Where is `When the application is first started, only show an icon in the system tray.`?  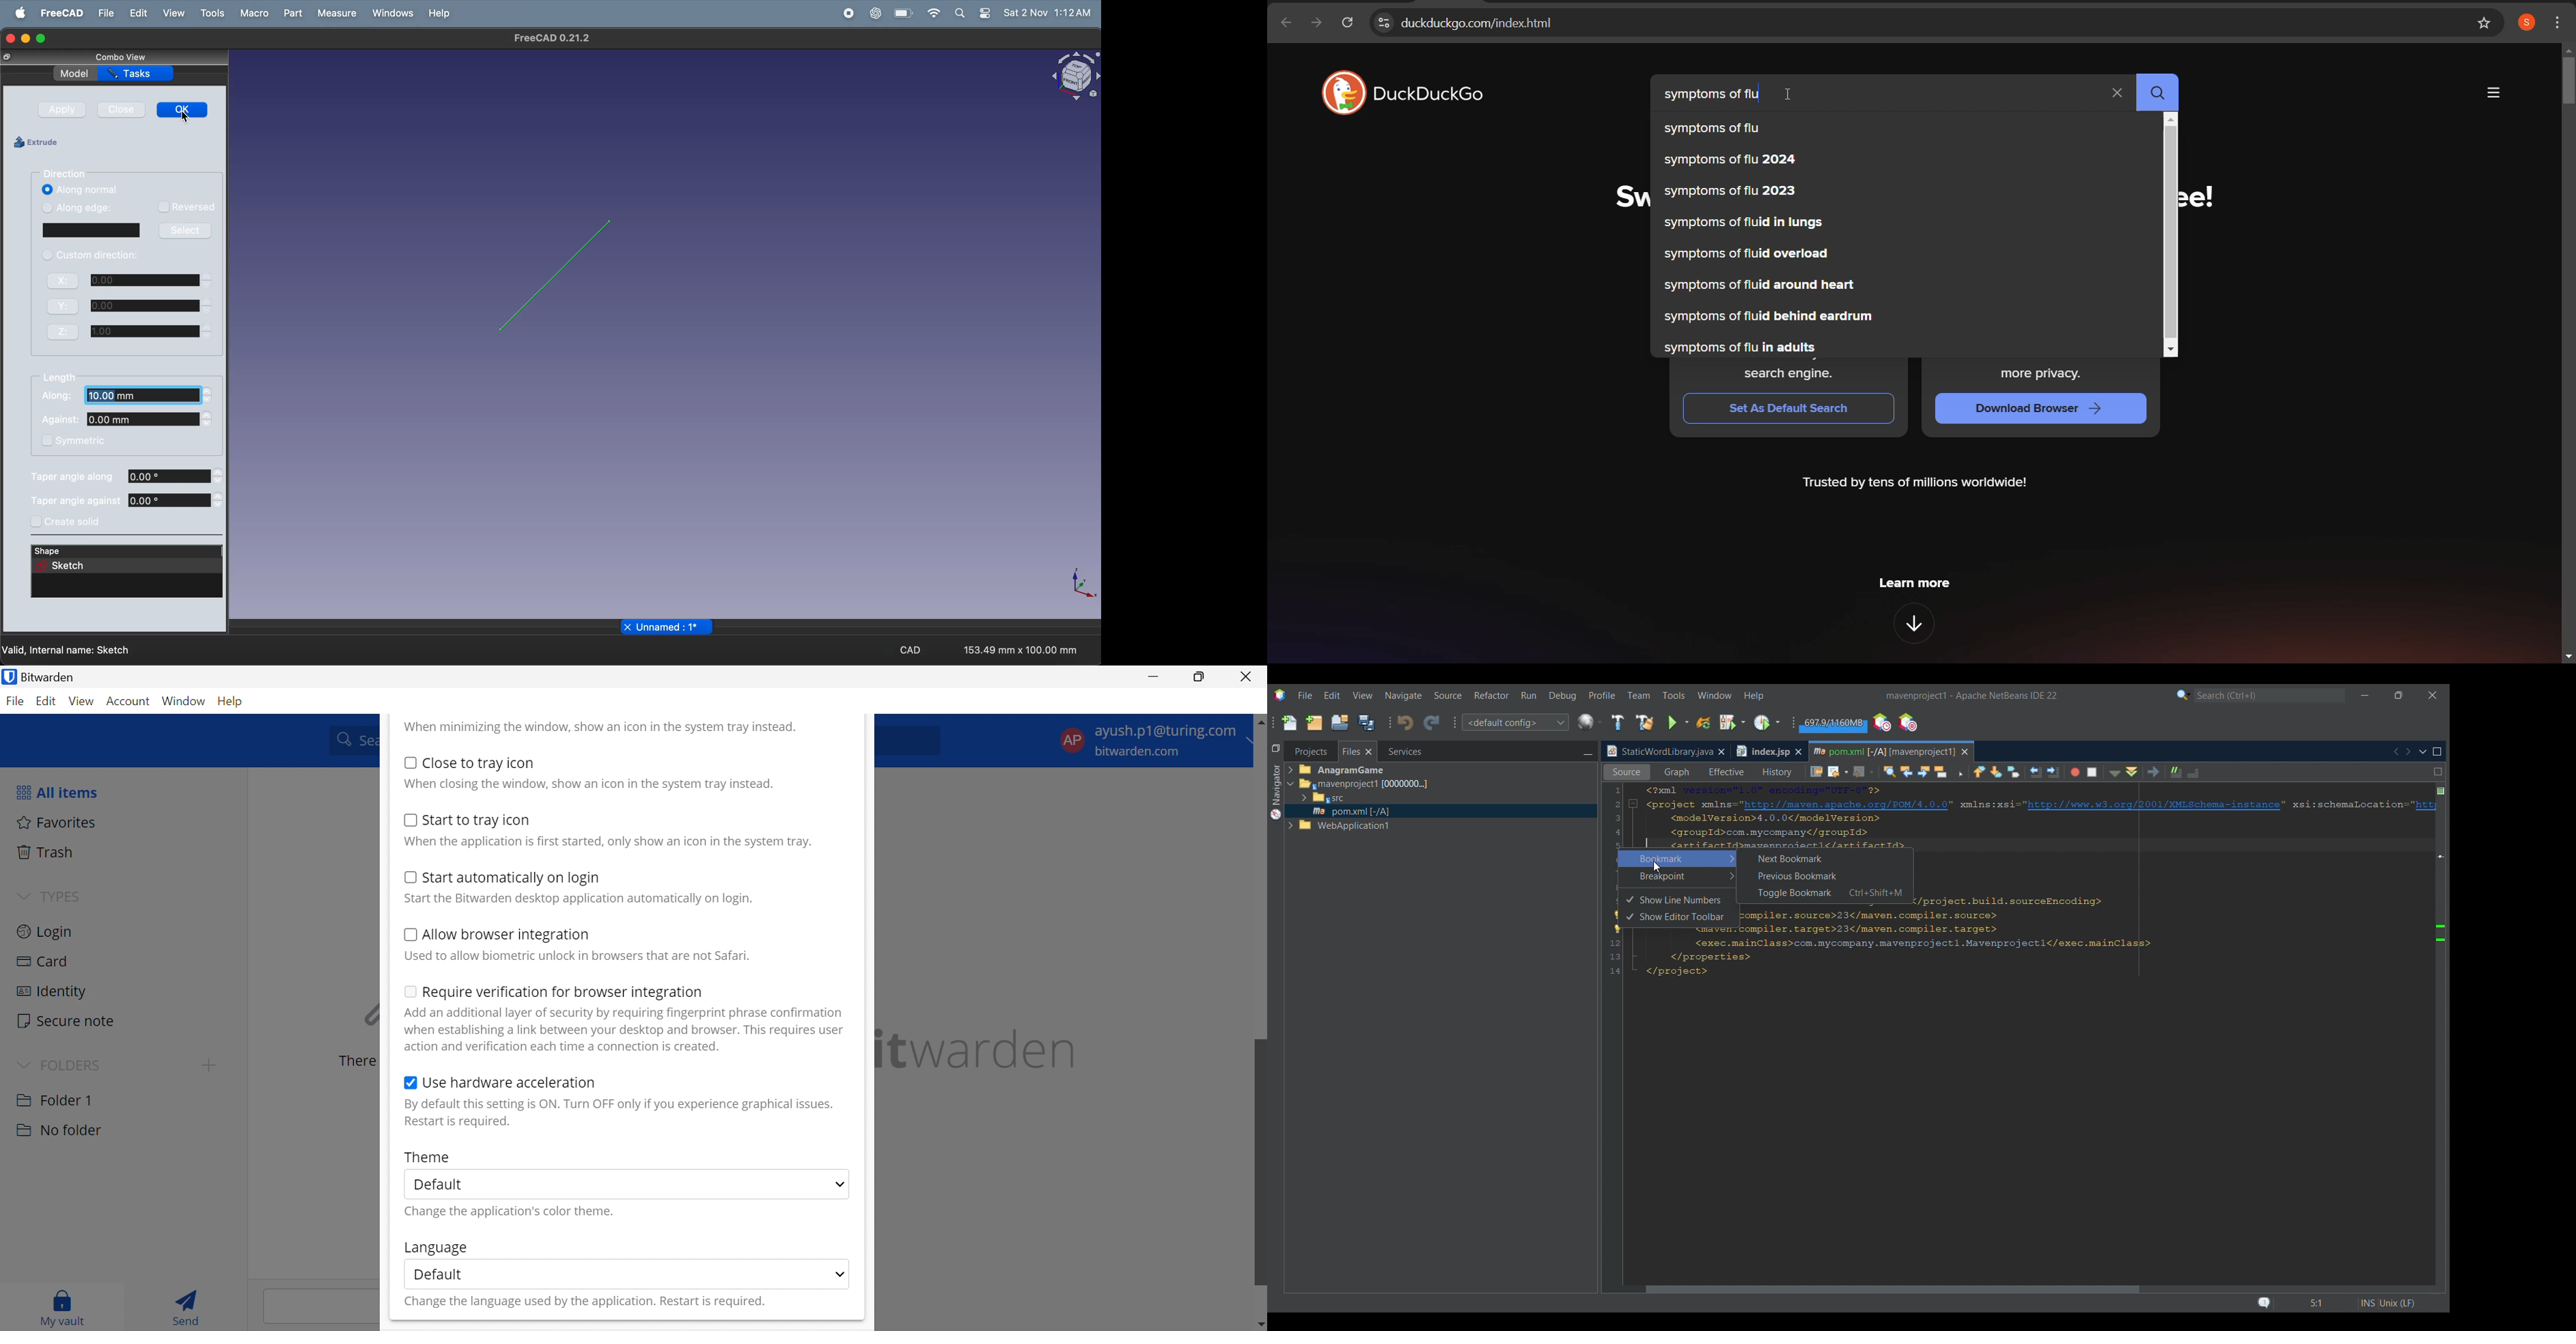
When the application is first started, only show an icon in the system tray. is located at coordinates (606, 842).